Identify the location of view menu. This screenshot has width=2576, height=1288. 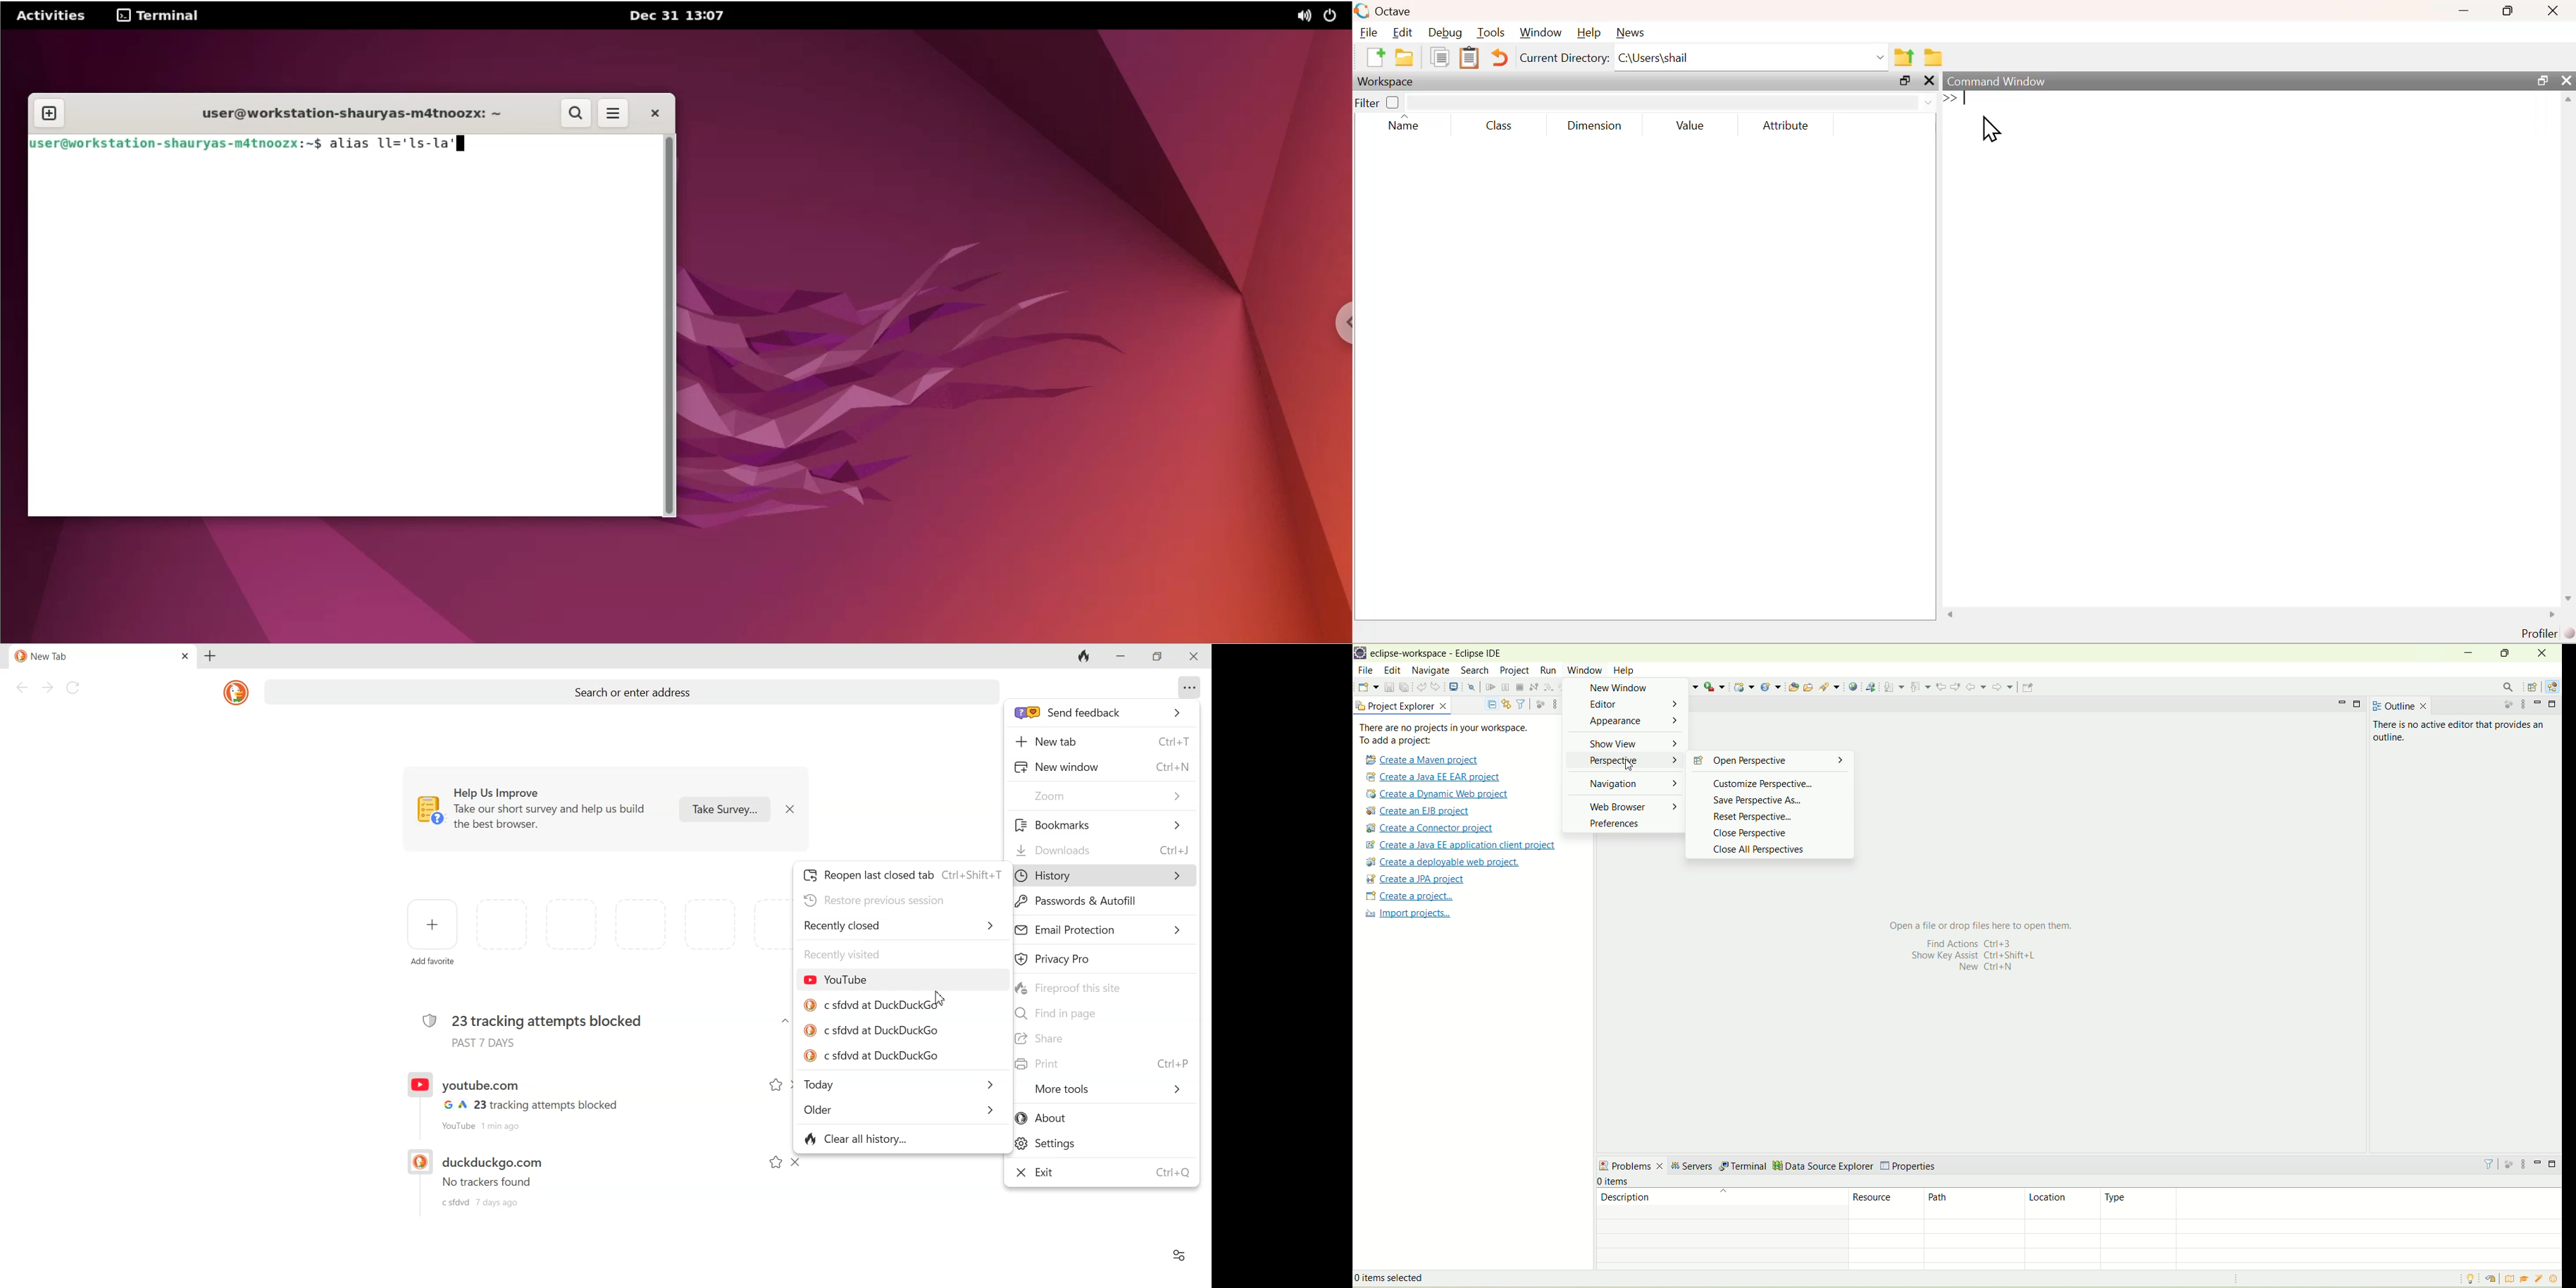
(2526, 1165).